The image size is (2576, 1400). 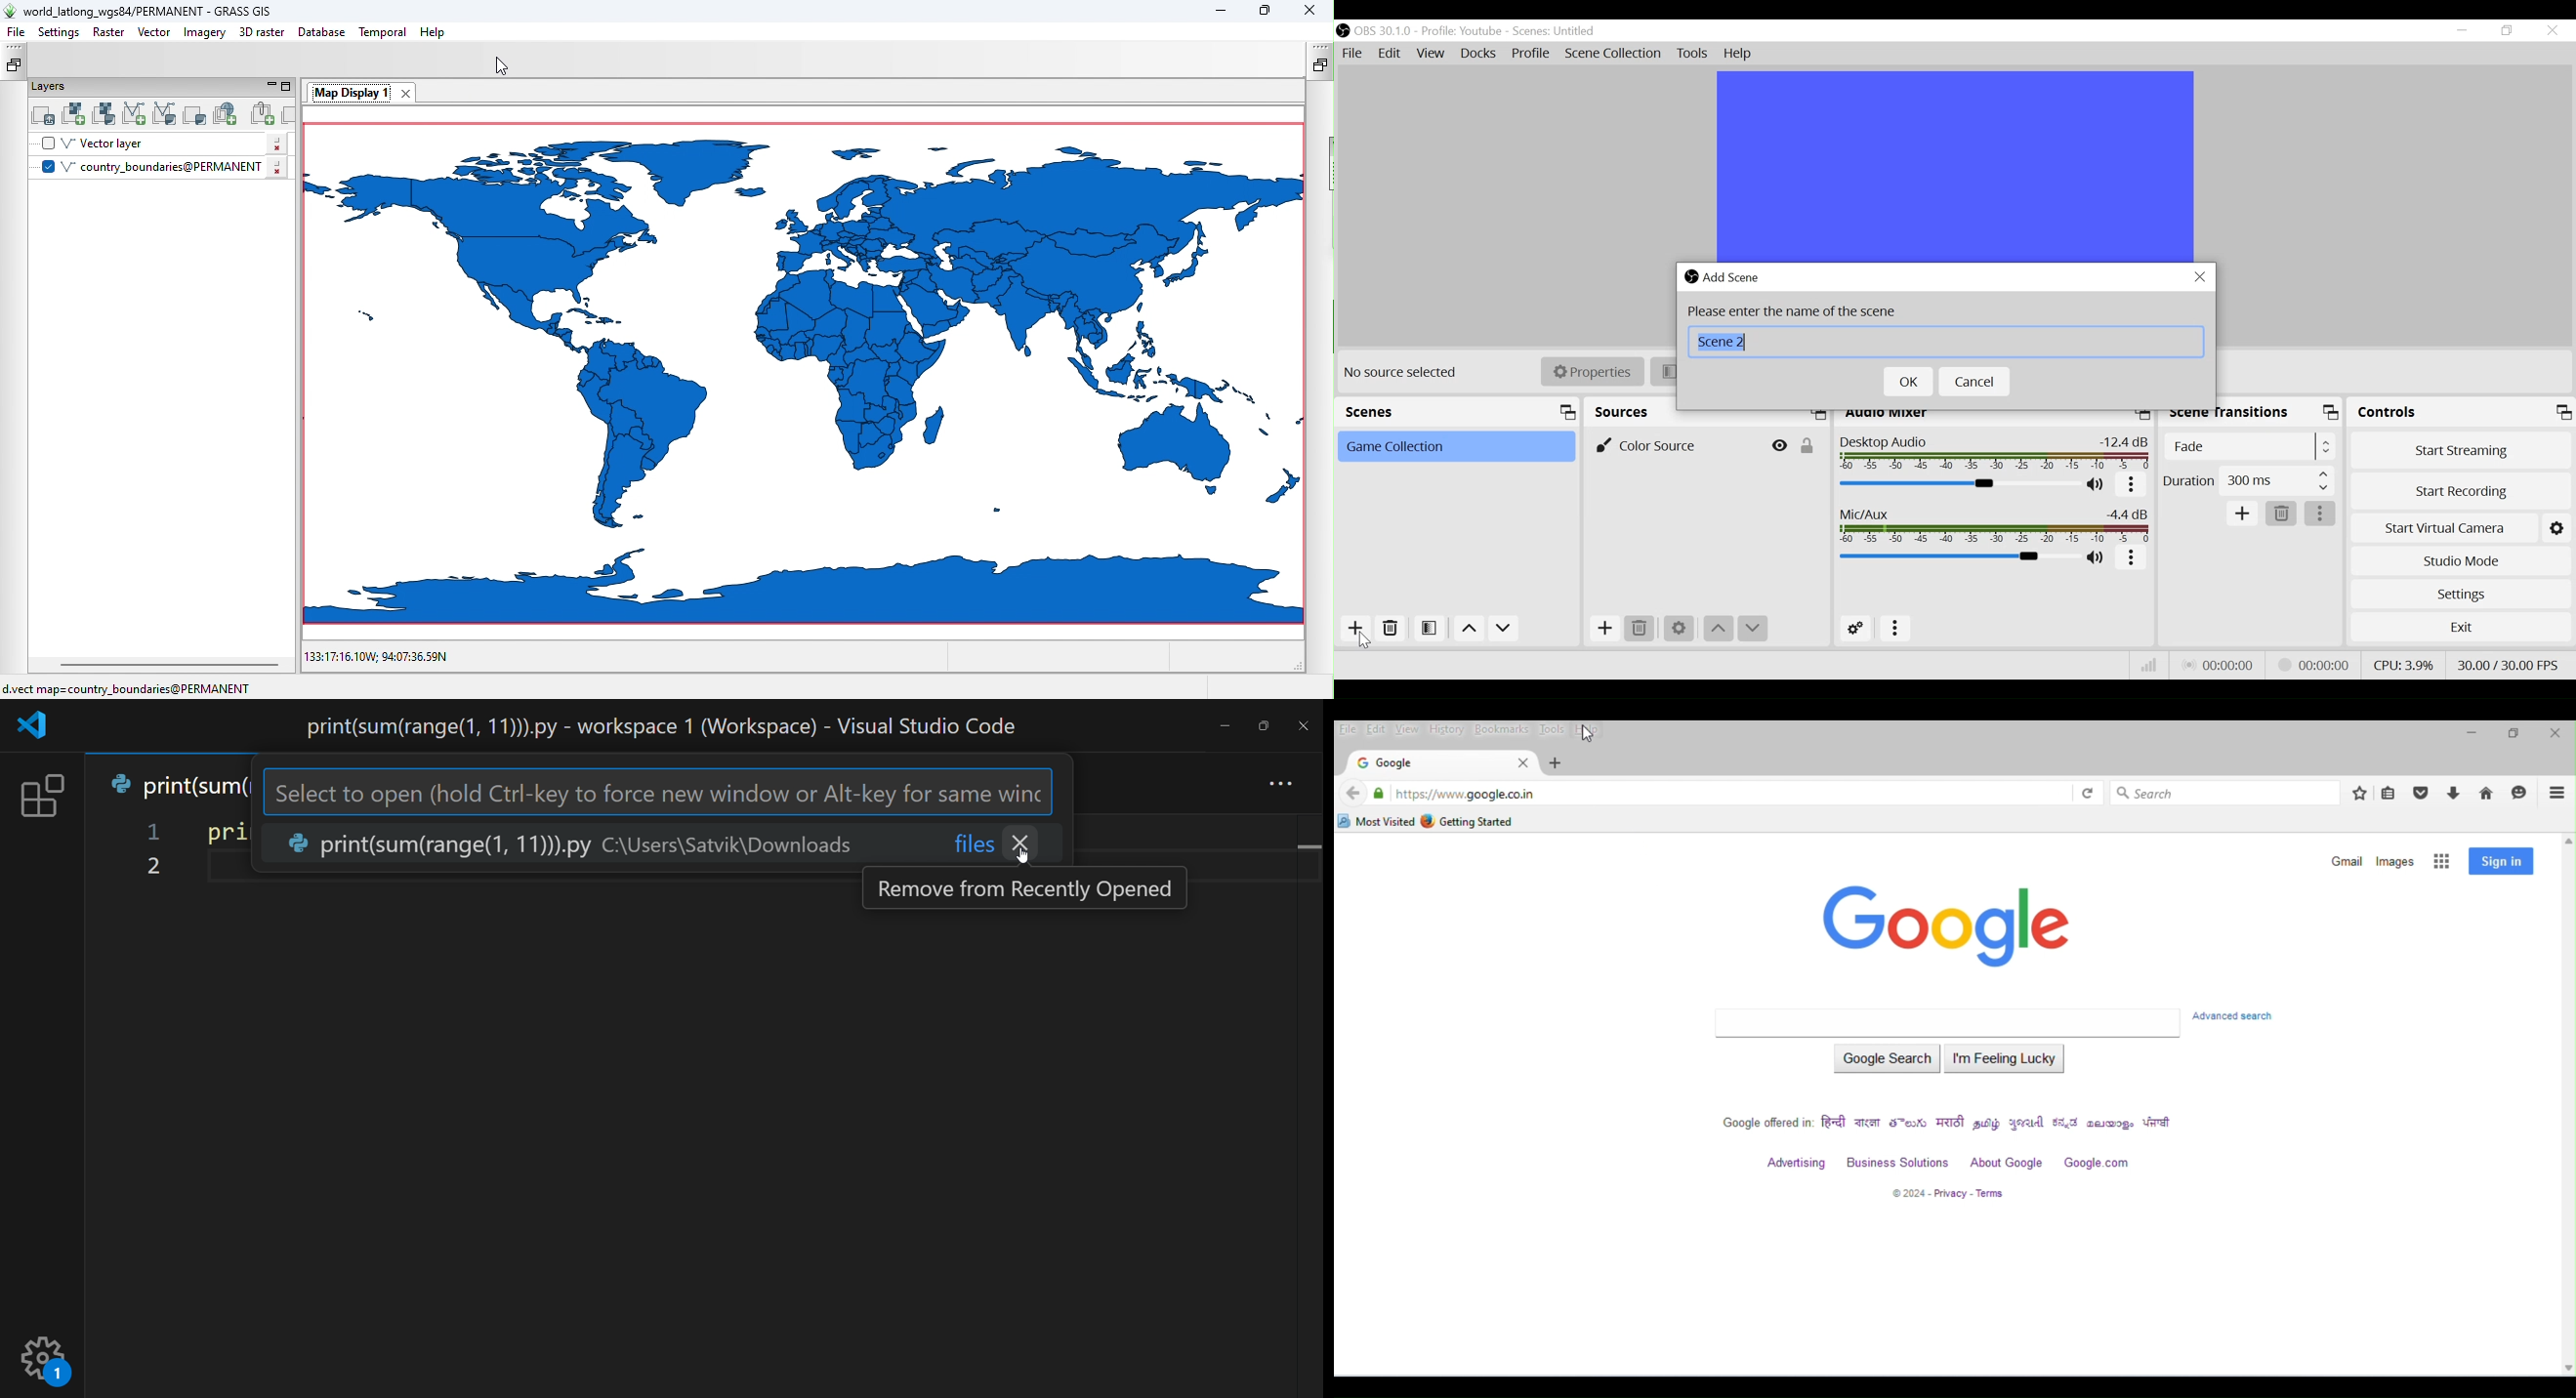 What do you see at coordinates (1391, 54) in the screenshot?
I see `Edit` at bounding box center [1391, 54].